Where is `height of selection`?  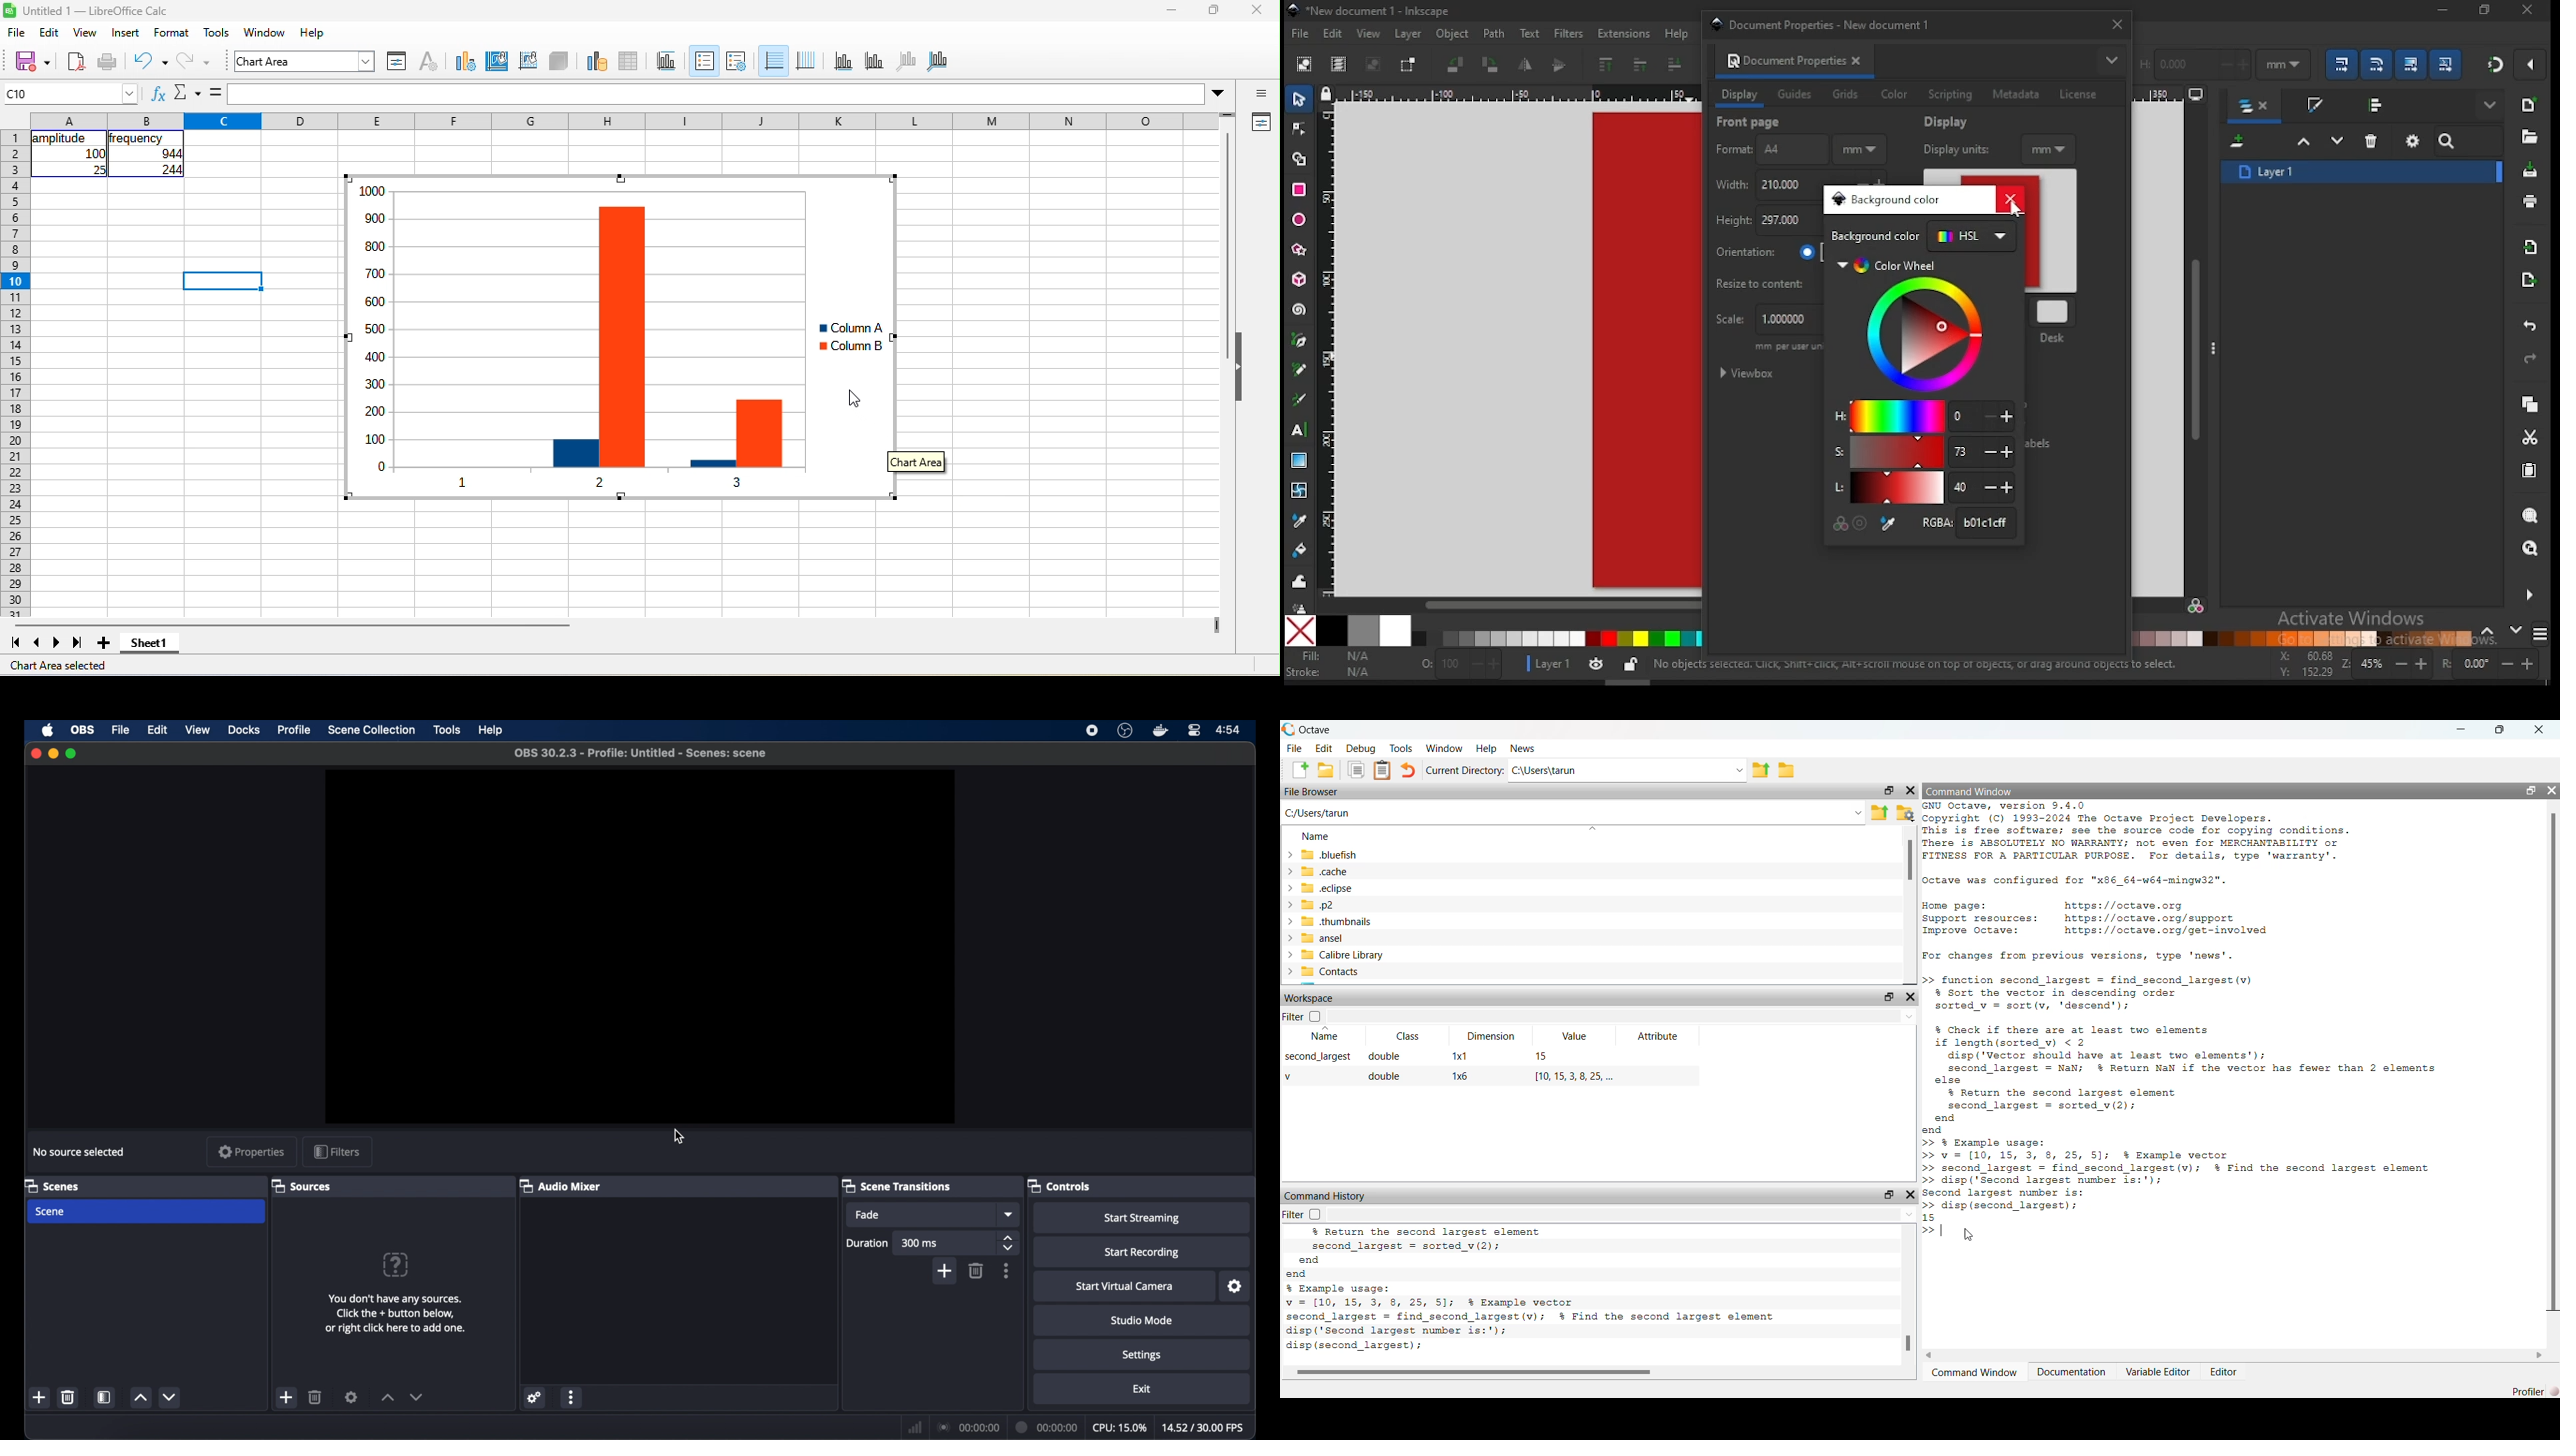
height of selection is located at coordinates (2193, 62).